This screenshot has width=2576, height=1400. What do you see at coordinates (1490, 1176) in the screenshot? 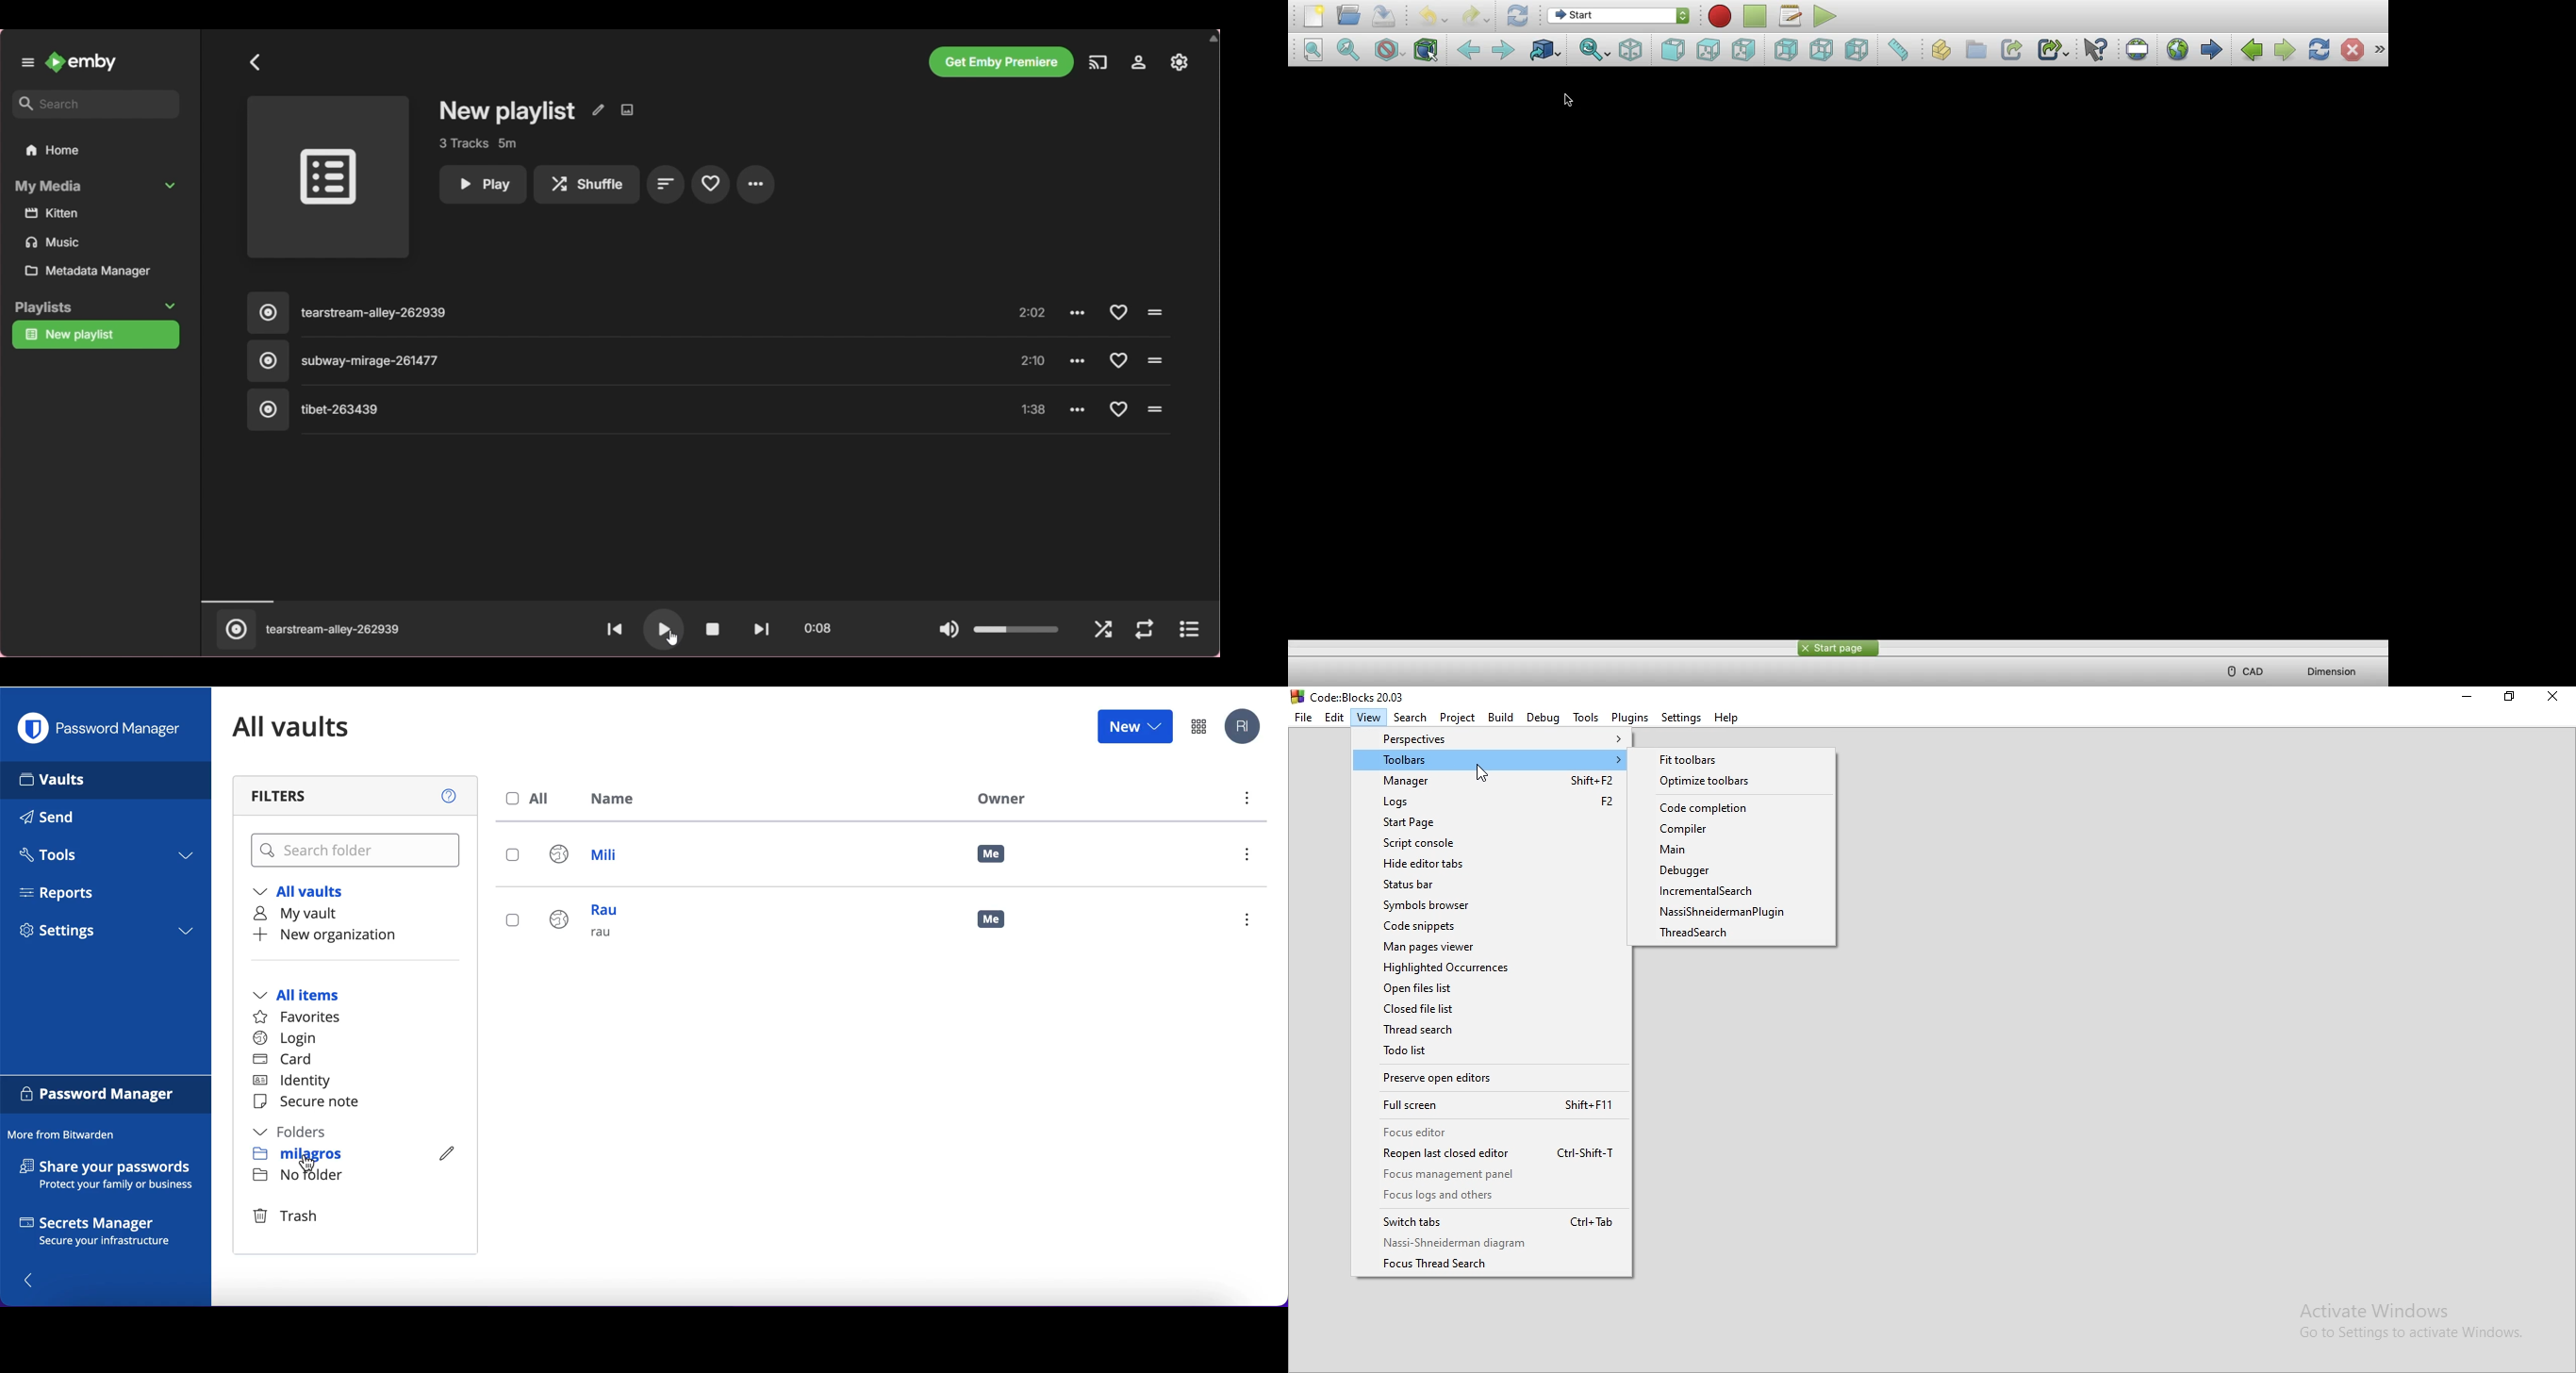
I see `Focus management panel` at bounding box center [1490, 1176].